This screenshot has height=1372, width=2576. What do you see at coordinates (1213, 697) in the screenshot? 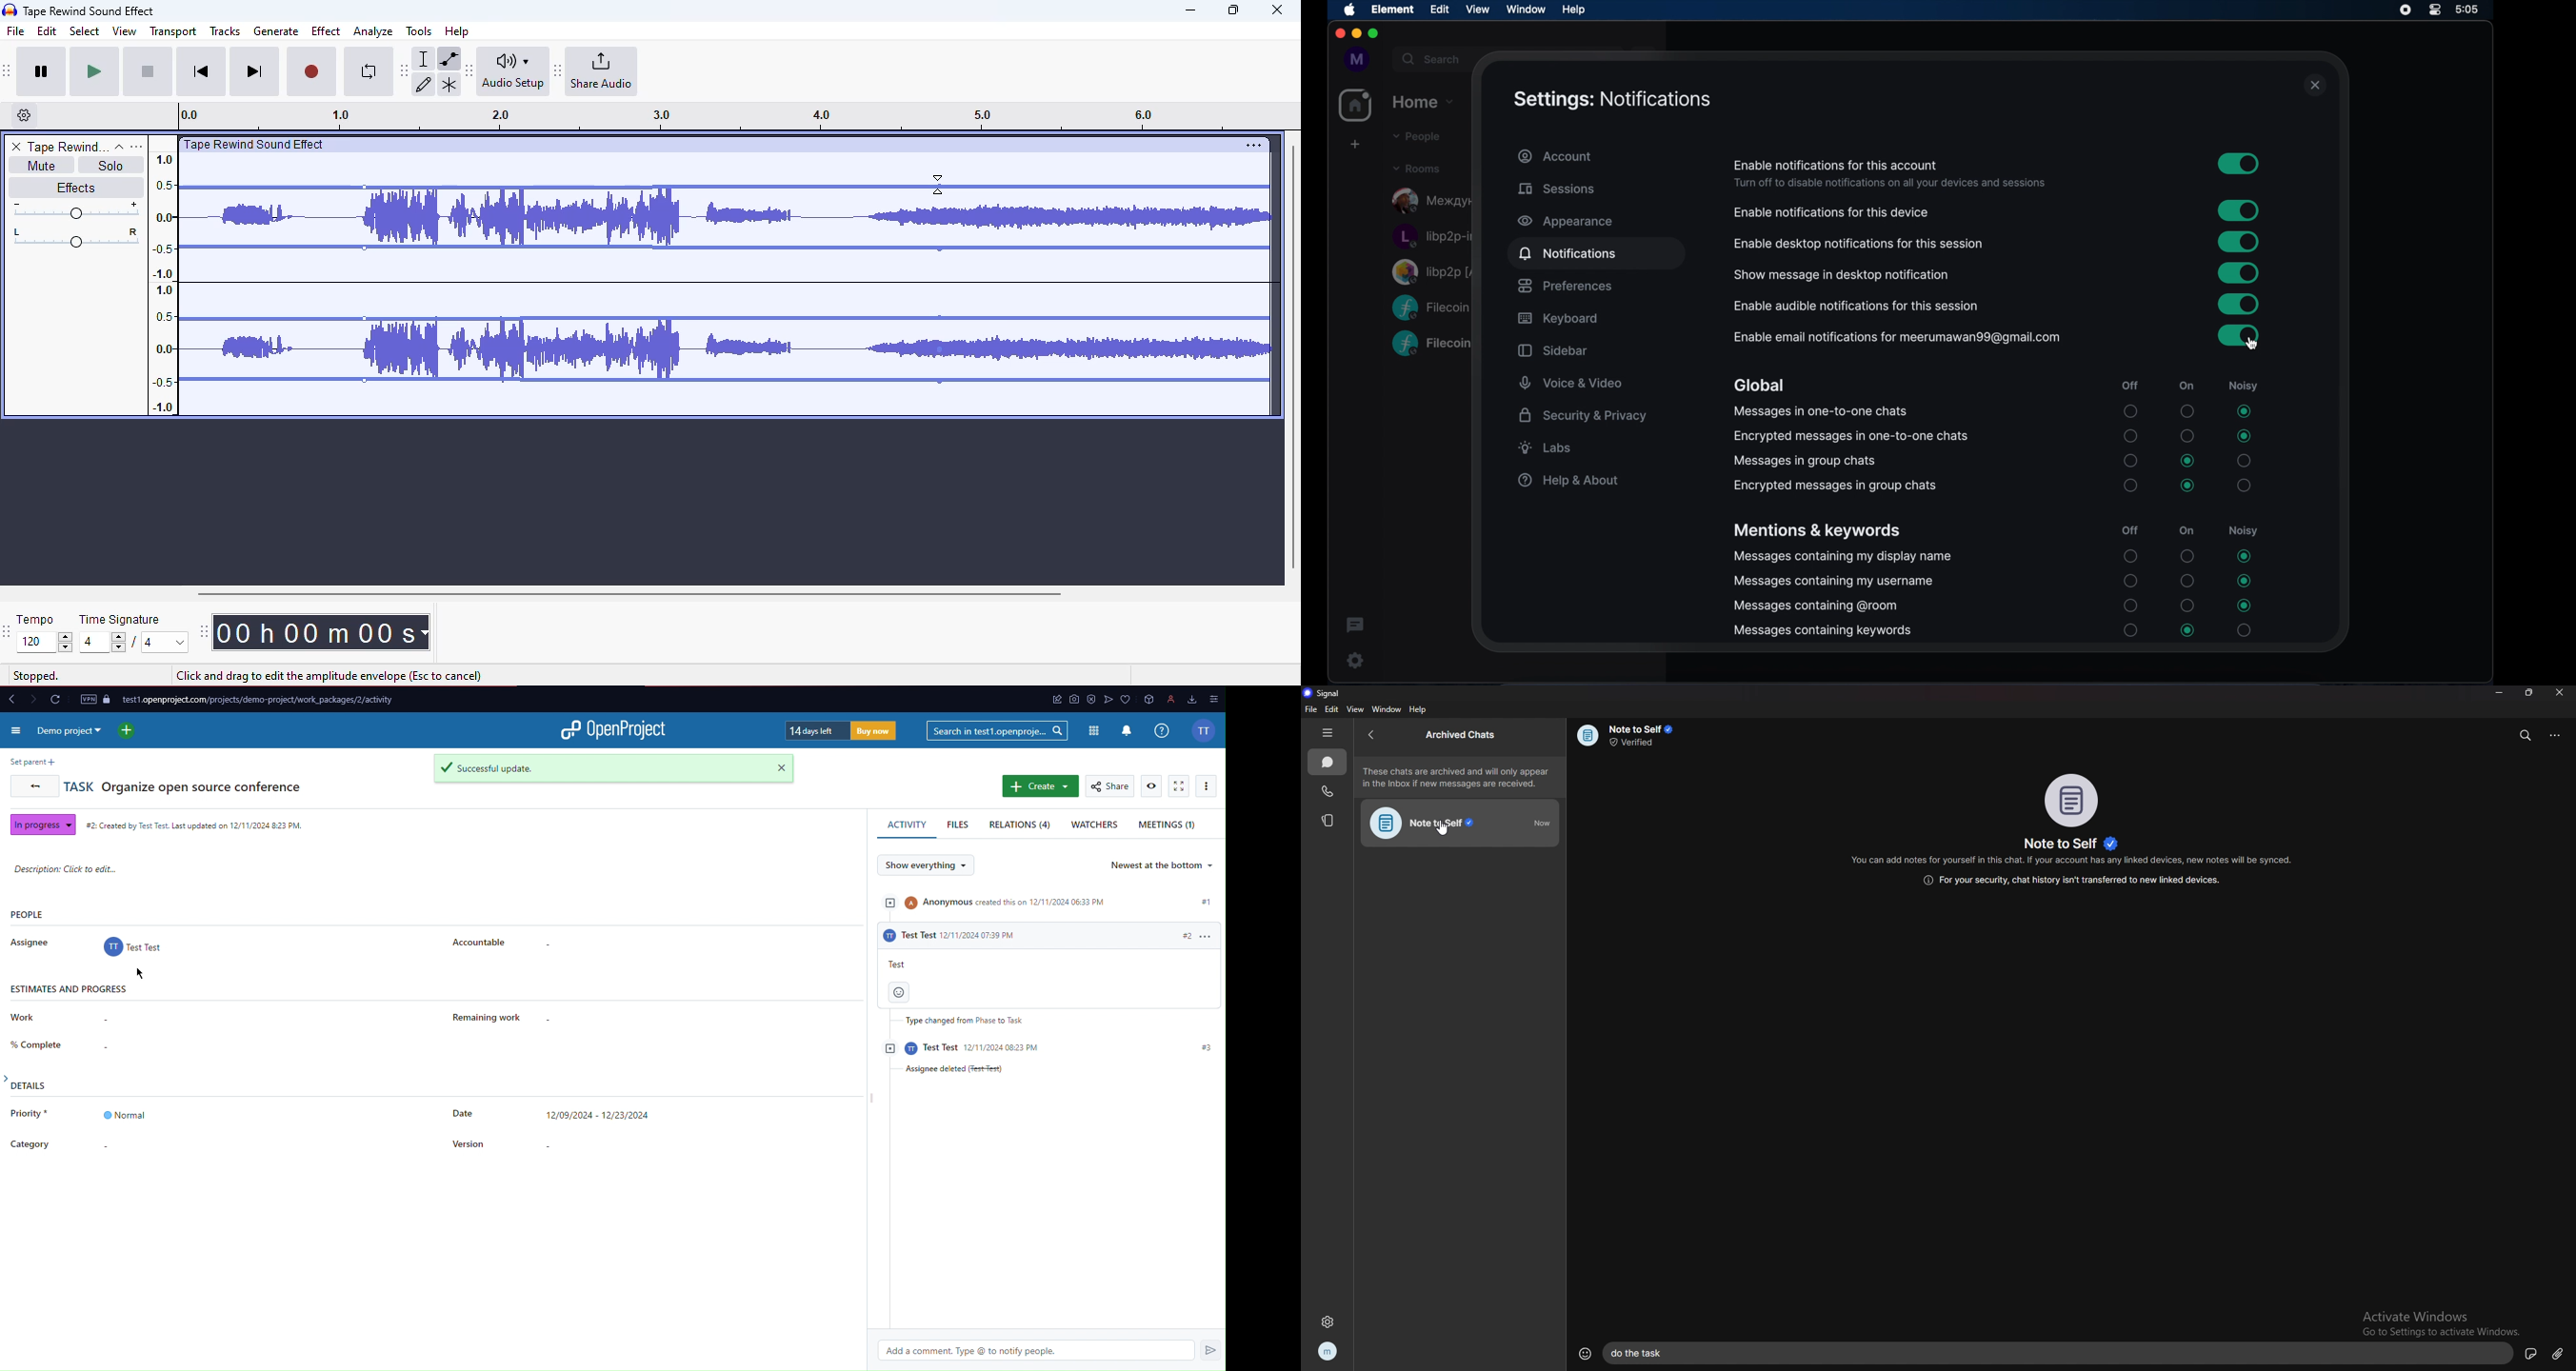
I see `options` at bounding box center [1213, 697].